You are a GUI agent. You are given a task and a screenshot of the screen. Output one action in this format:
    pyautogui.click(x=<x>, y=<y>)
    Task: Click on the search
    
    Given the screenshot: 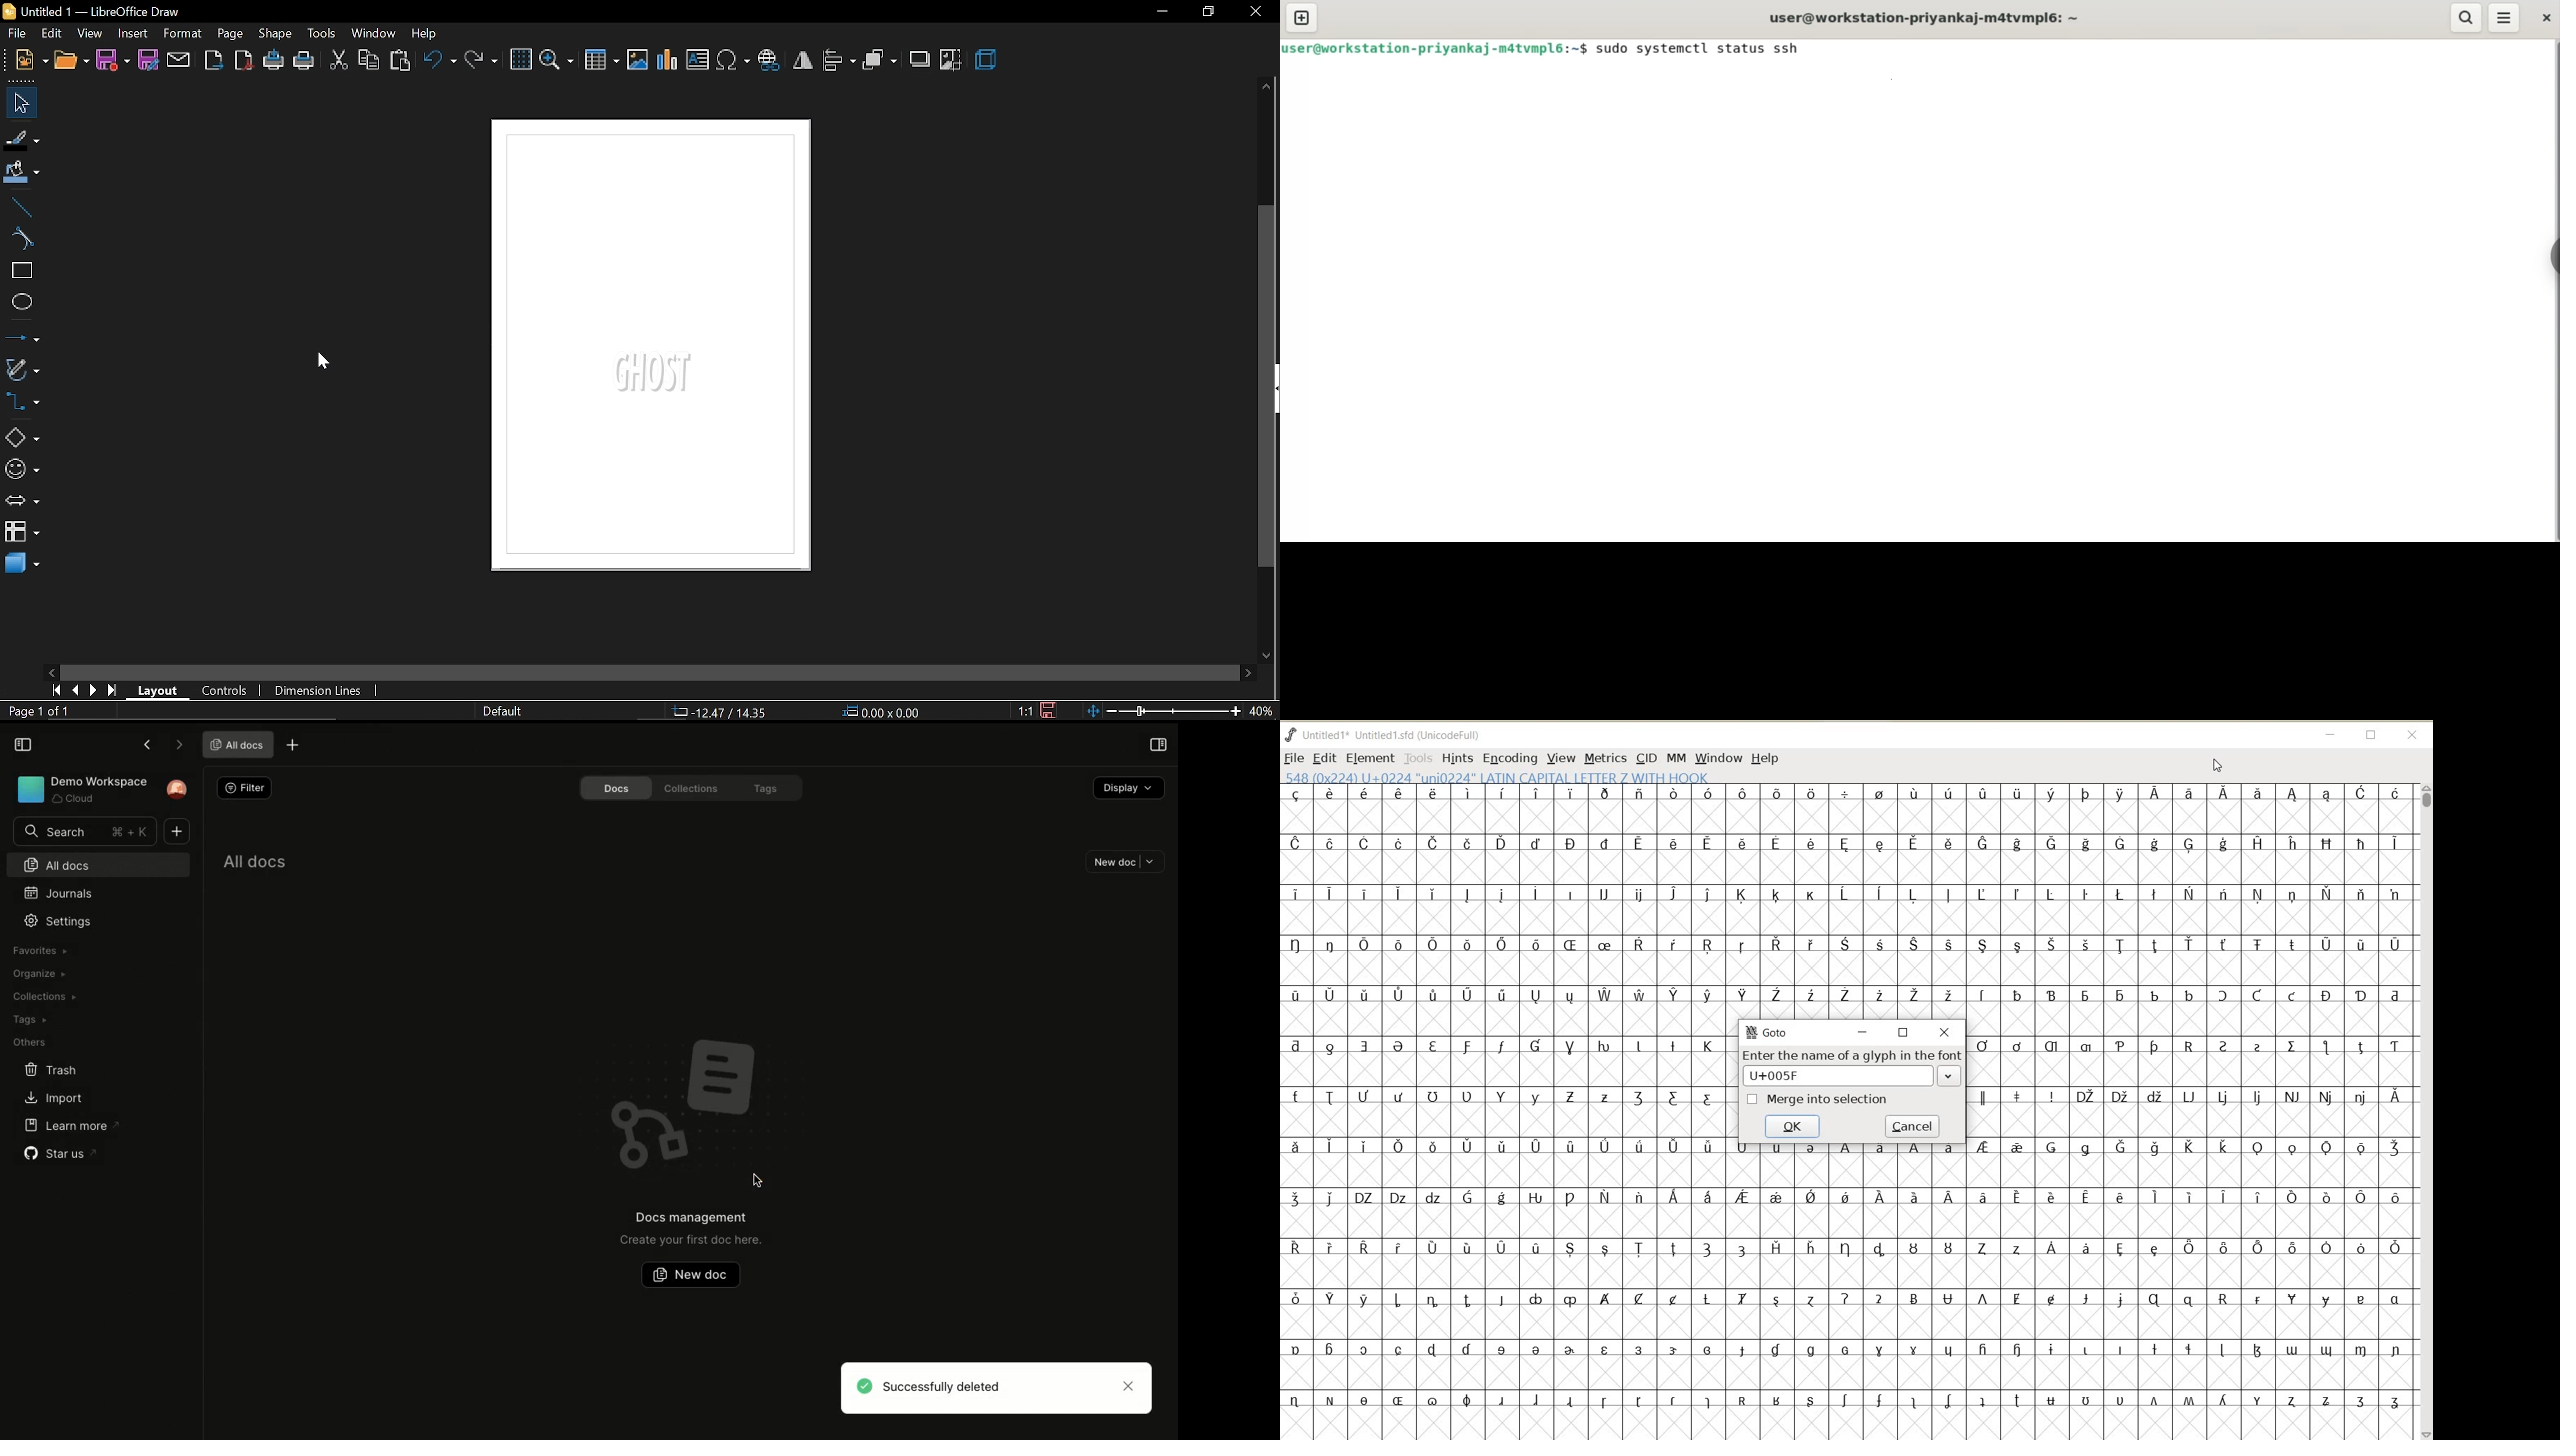 What is the action you would take?
    pyautogui.click(x=2467, y=18)
    